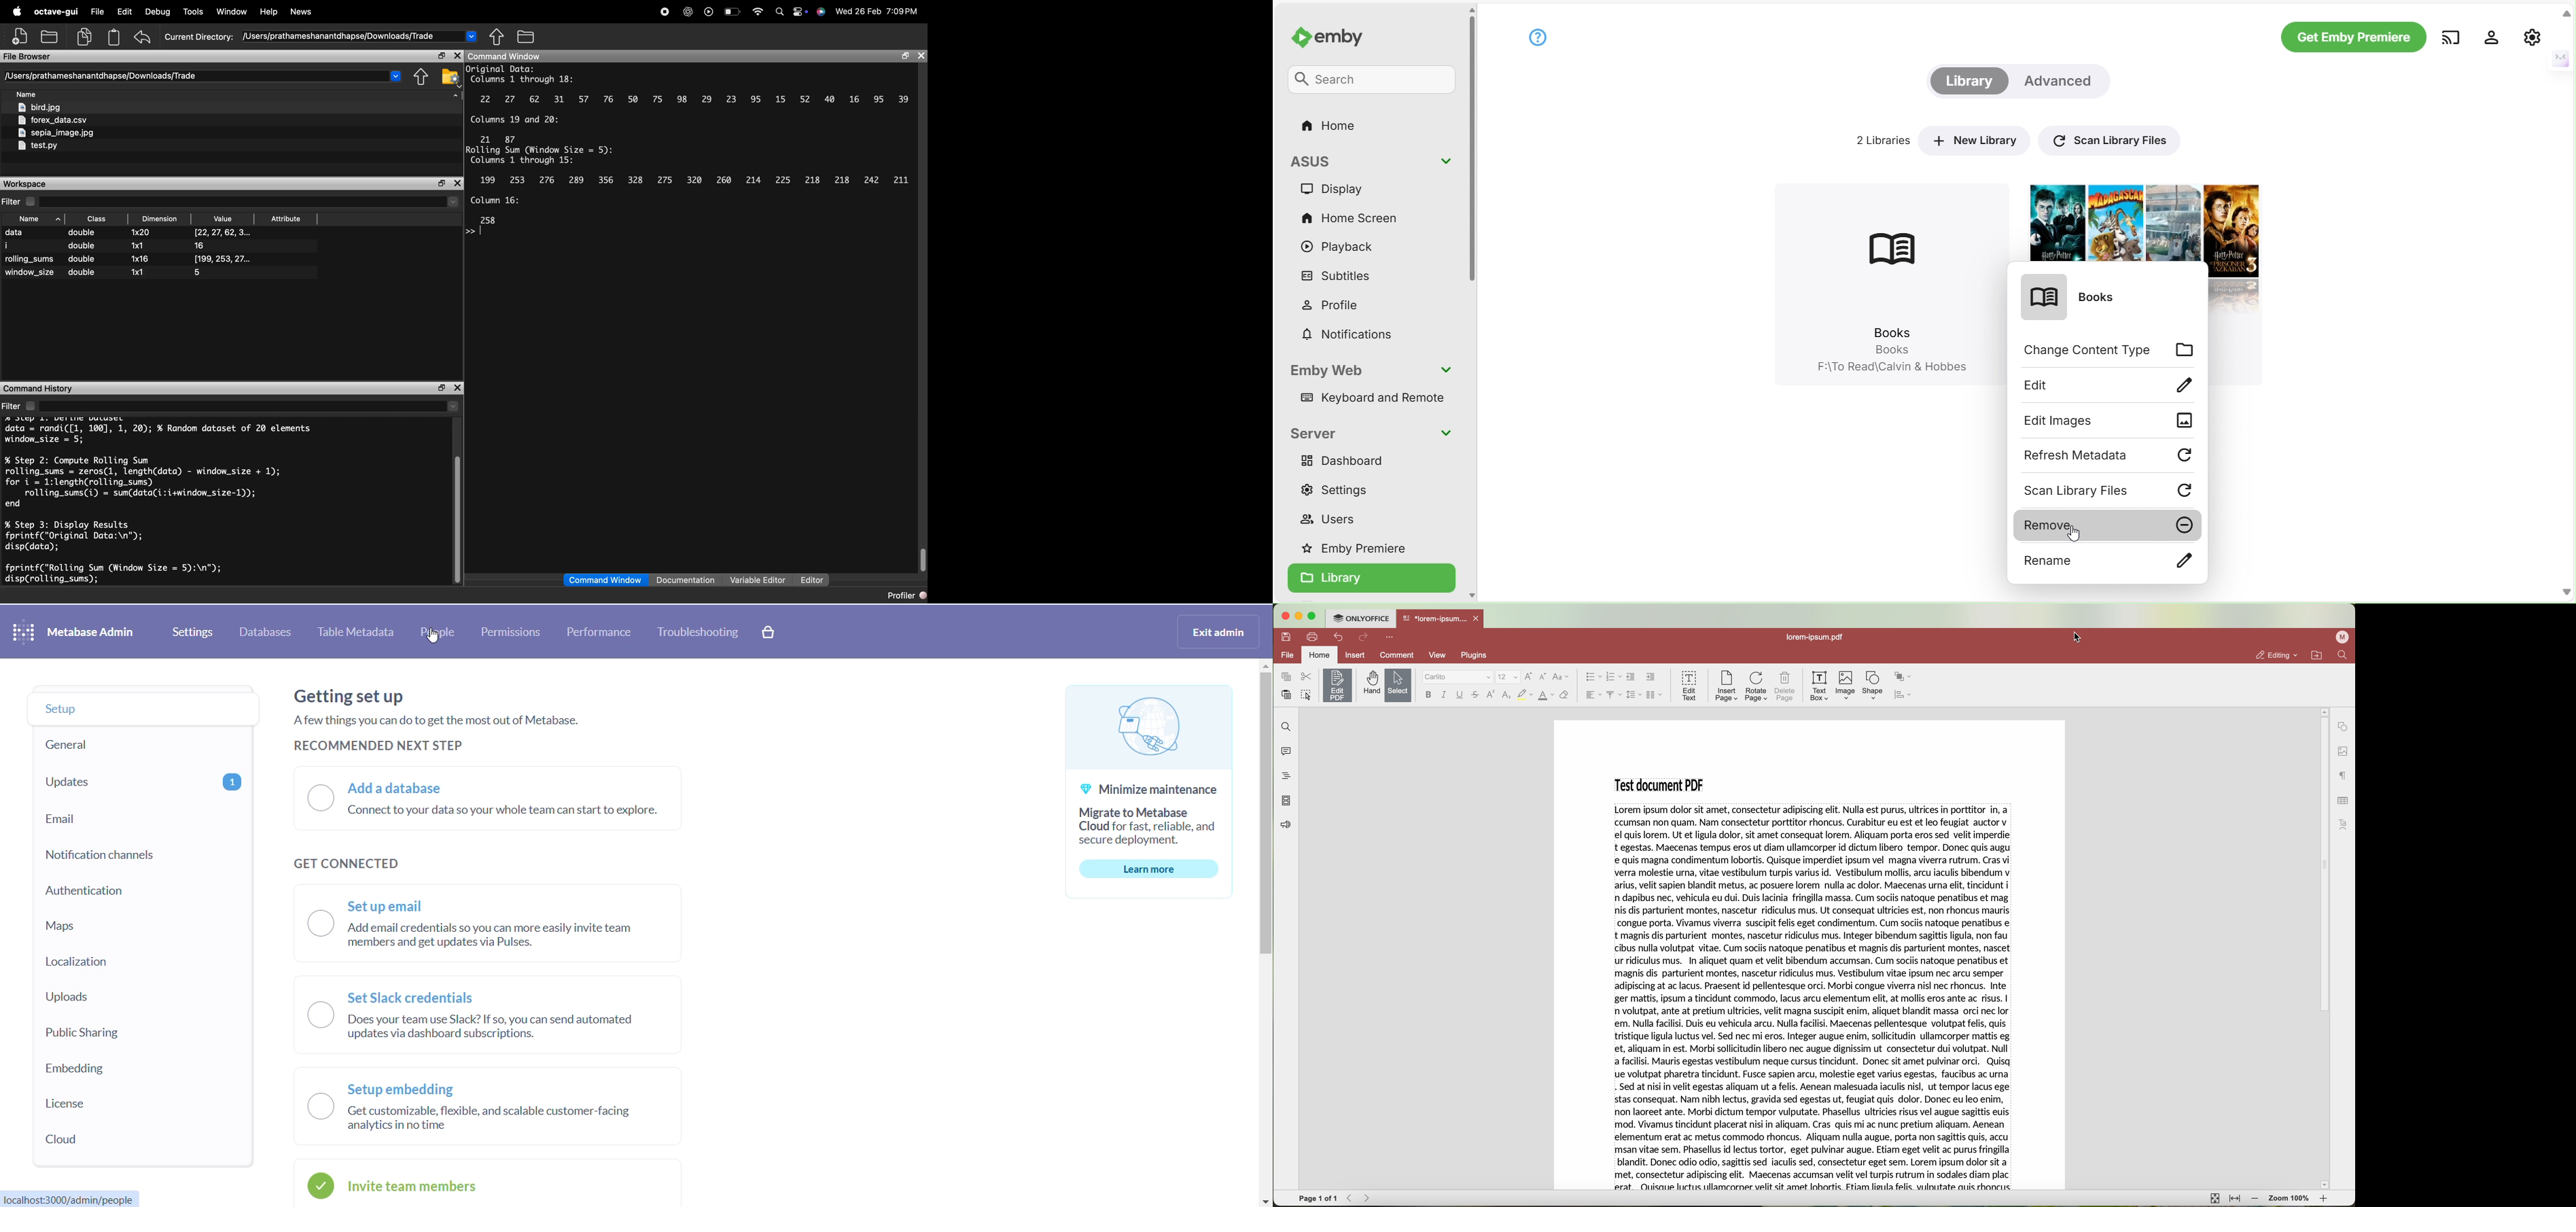  What do you see at coordinates (1286, 677) in the screenshot?
I see `copy` at bounding box center [1286, 677].